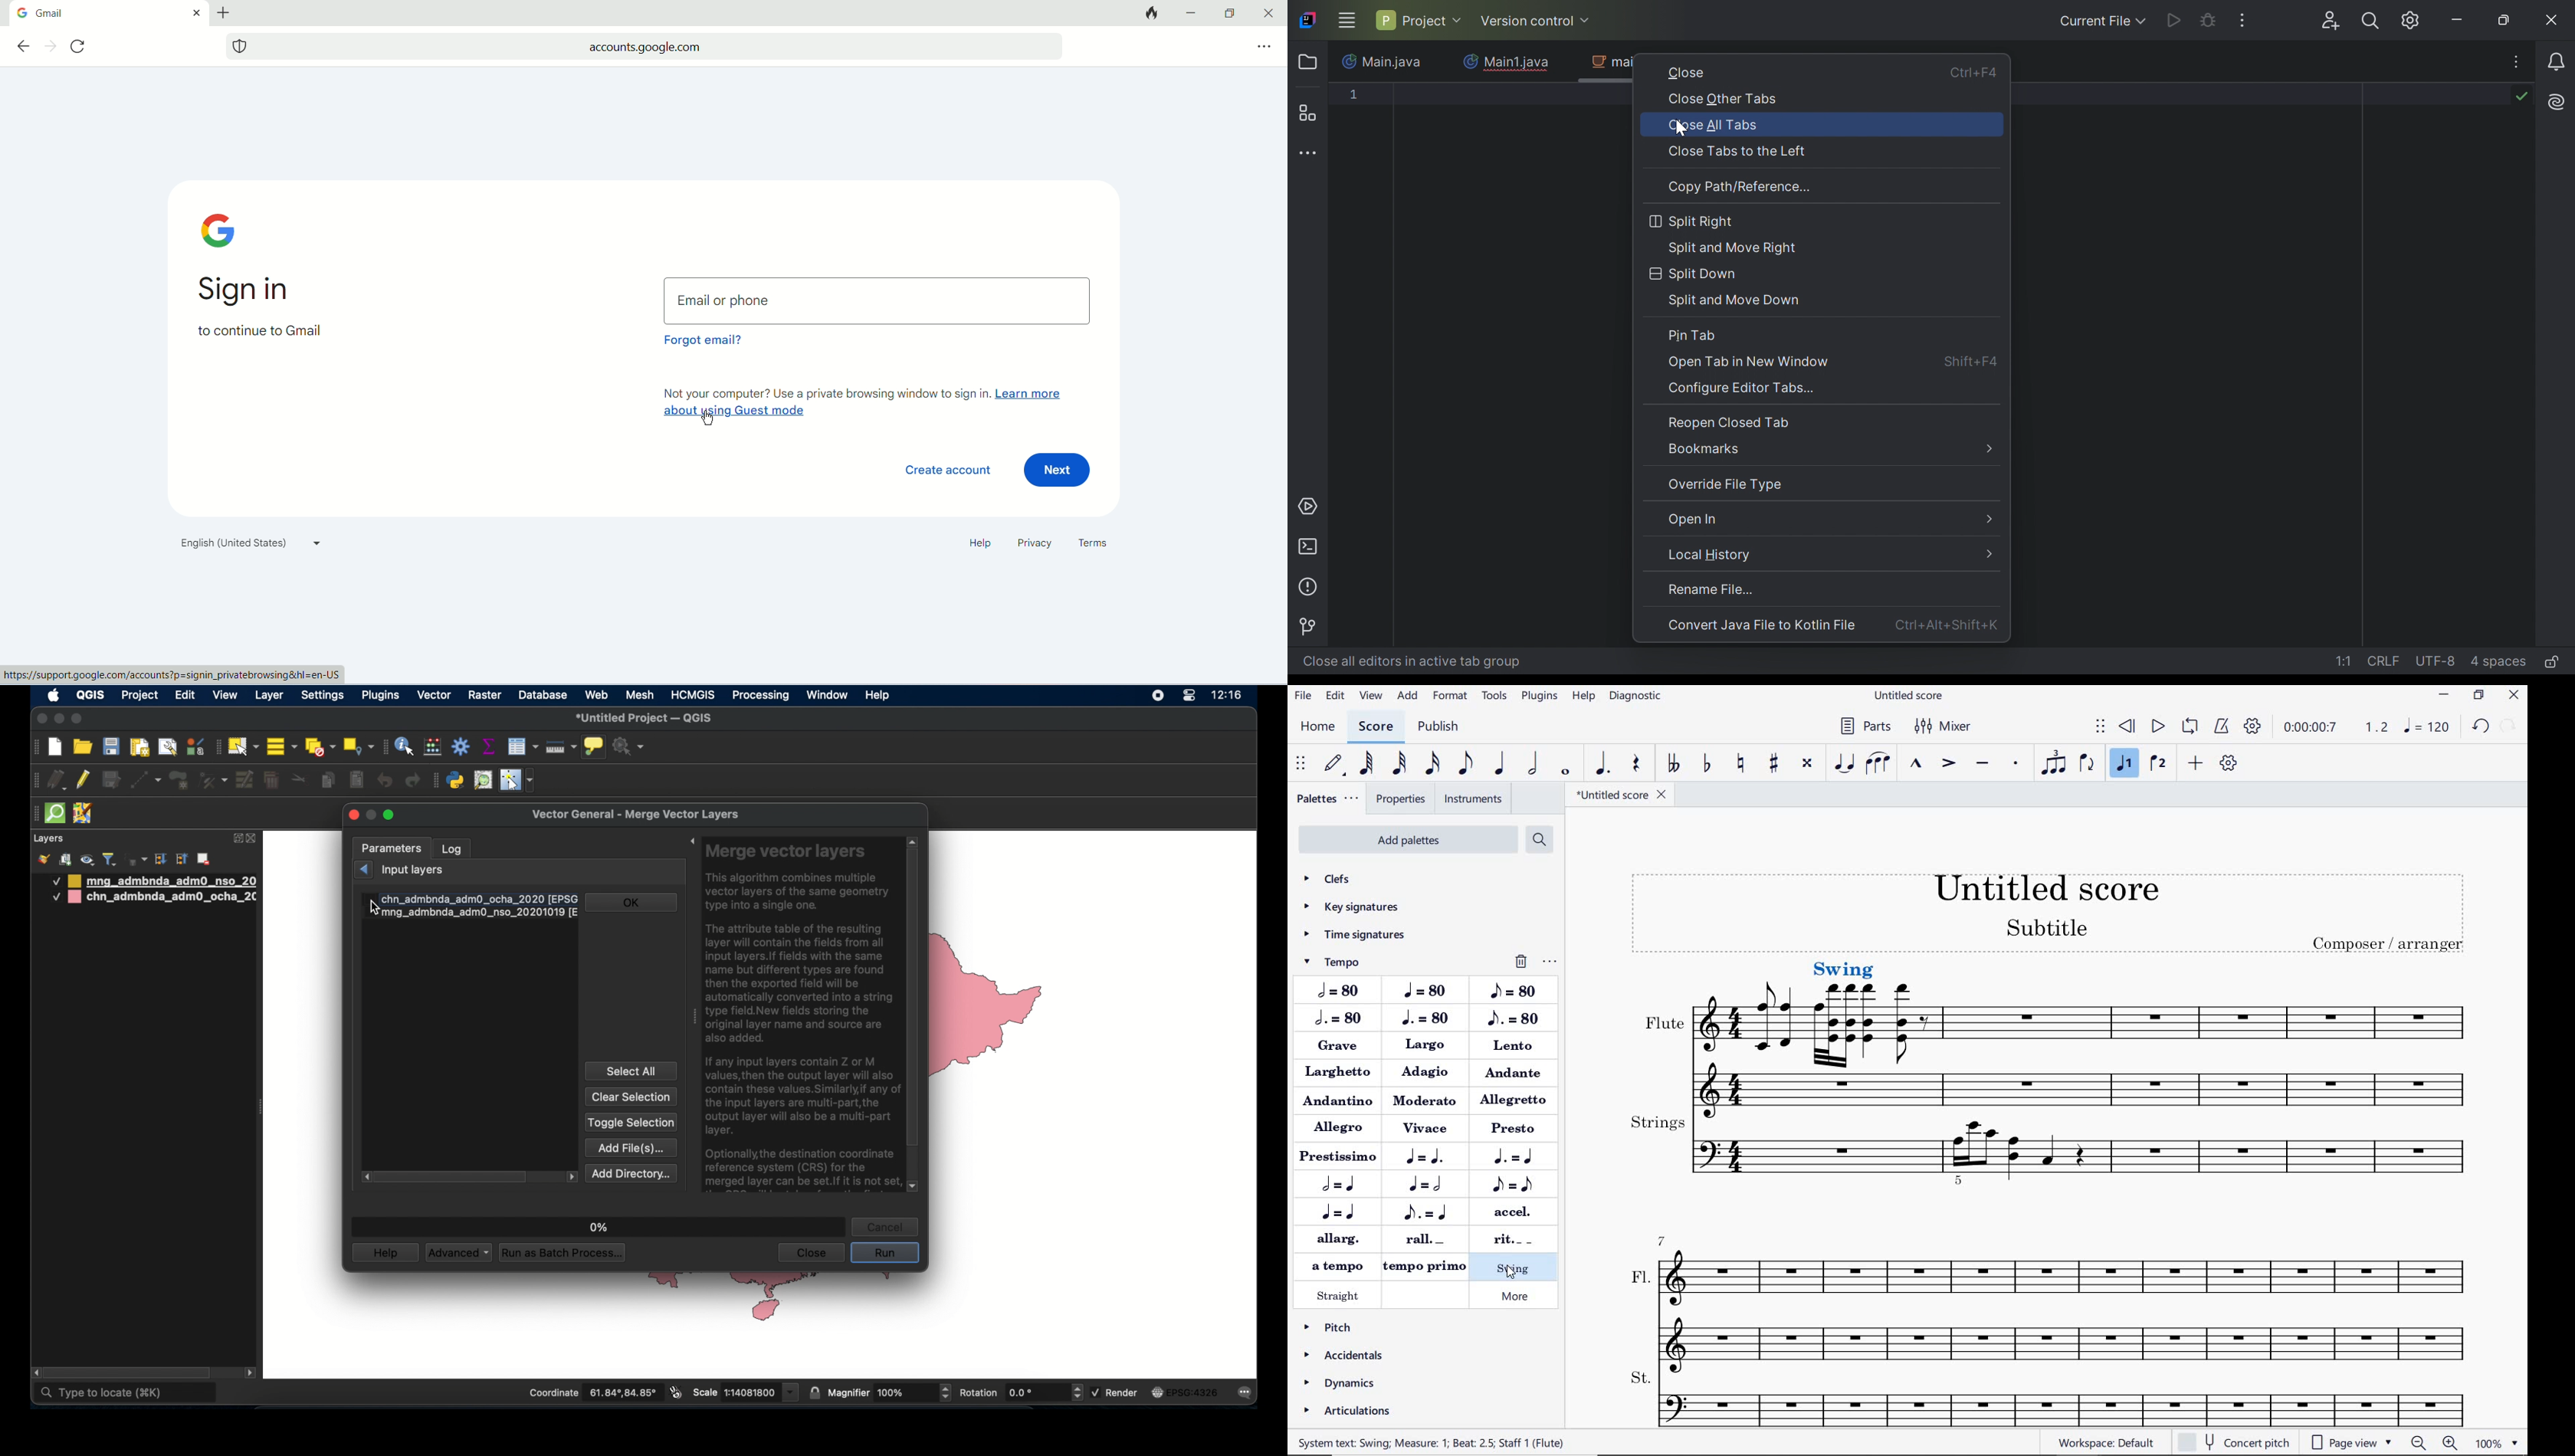 The width and height of the screenshot is (2576, 1456). Describe the element at coordinates (34, 747) in the screenshot. I see `project toolbar` at that location.